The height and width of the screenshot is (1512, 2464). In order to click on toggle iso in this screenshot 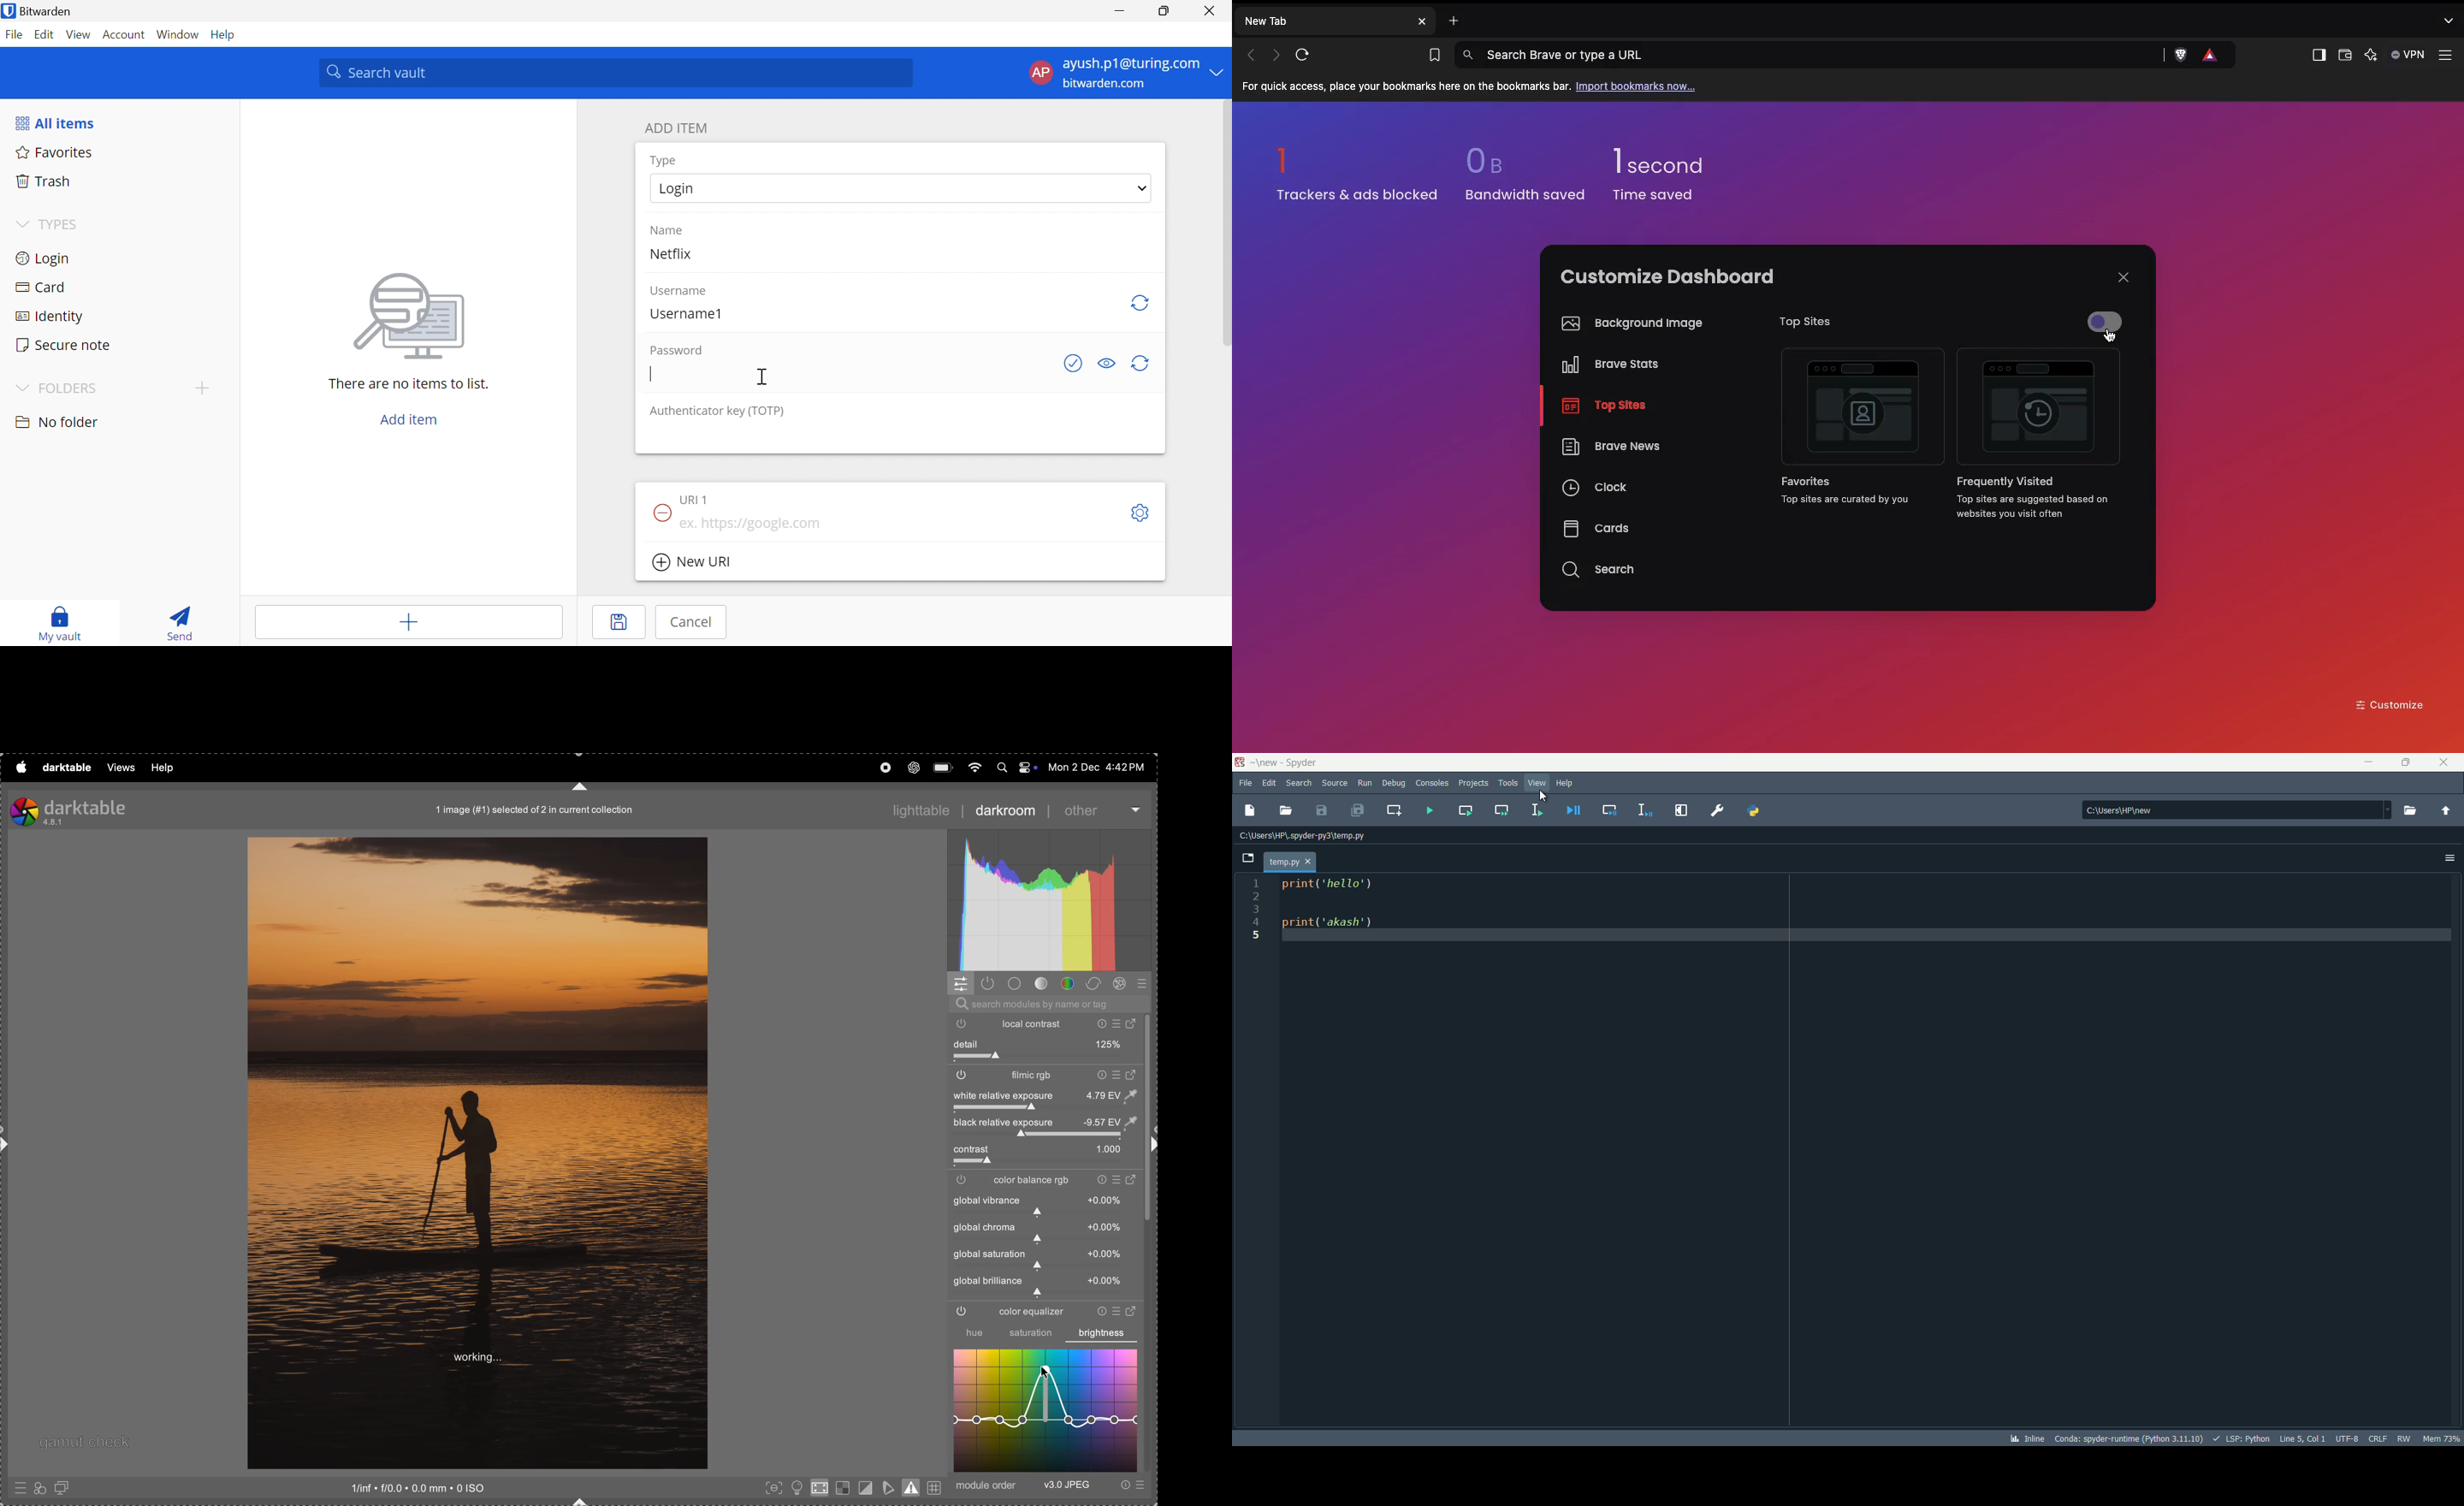, I will do `click(795, 1487)`.